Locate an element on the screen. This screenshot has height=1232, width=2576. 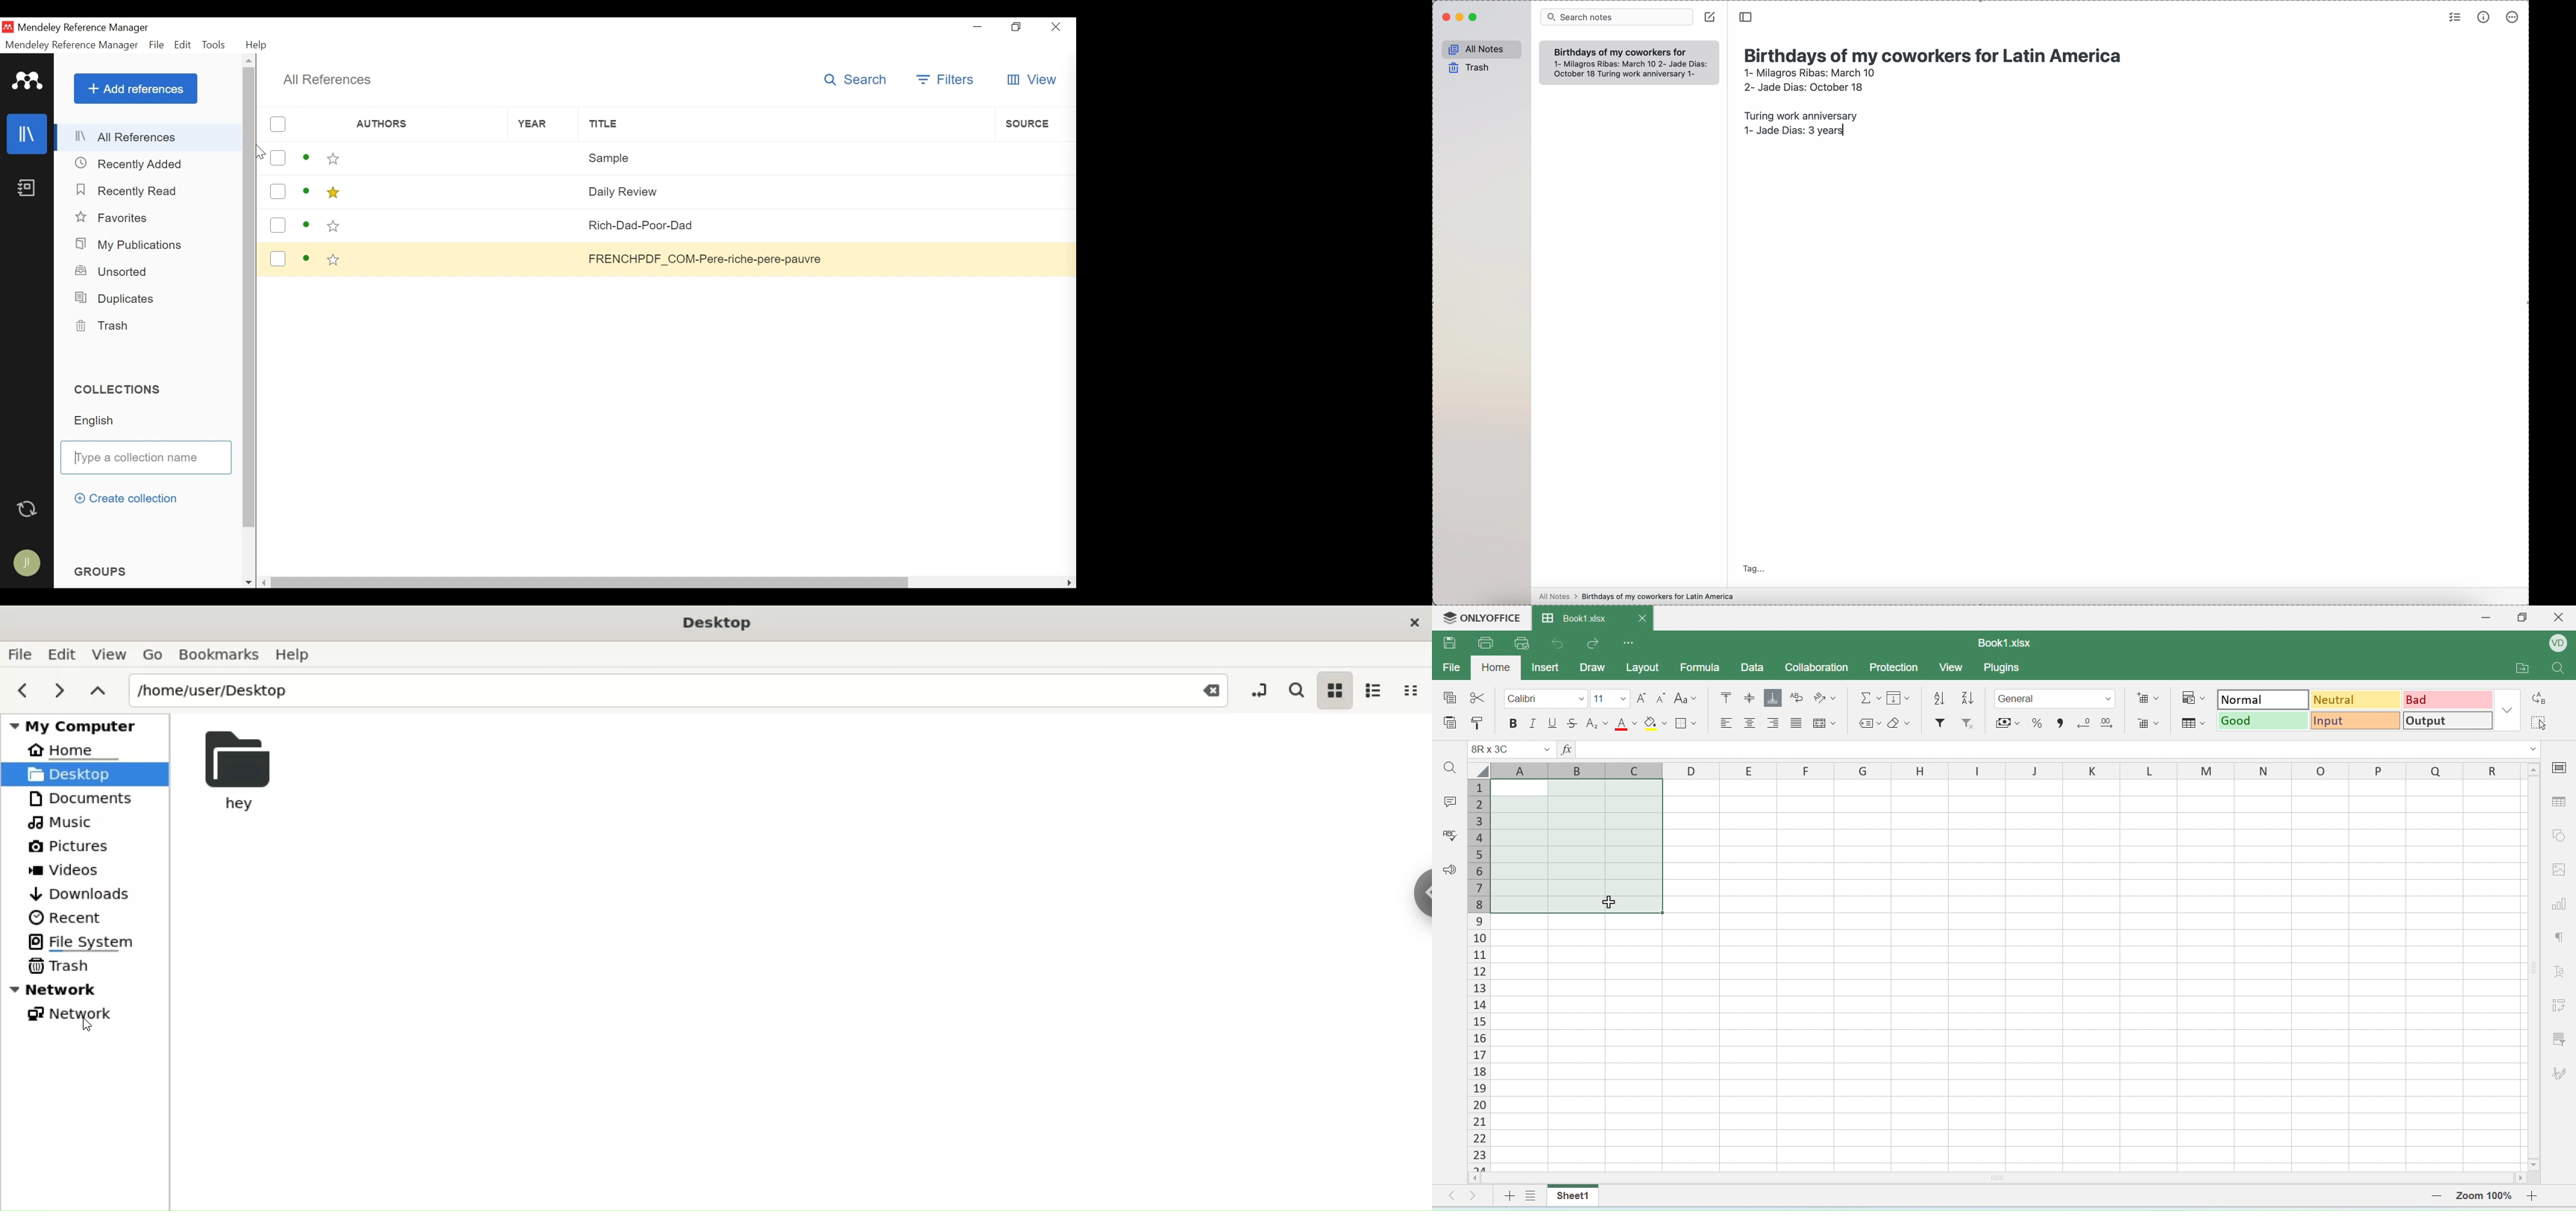
font style is located at coordinates (1690, 698).